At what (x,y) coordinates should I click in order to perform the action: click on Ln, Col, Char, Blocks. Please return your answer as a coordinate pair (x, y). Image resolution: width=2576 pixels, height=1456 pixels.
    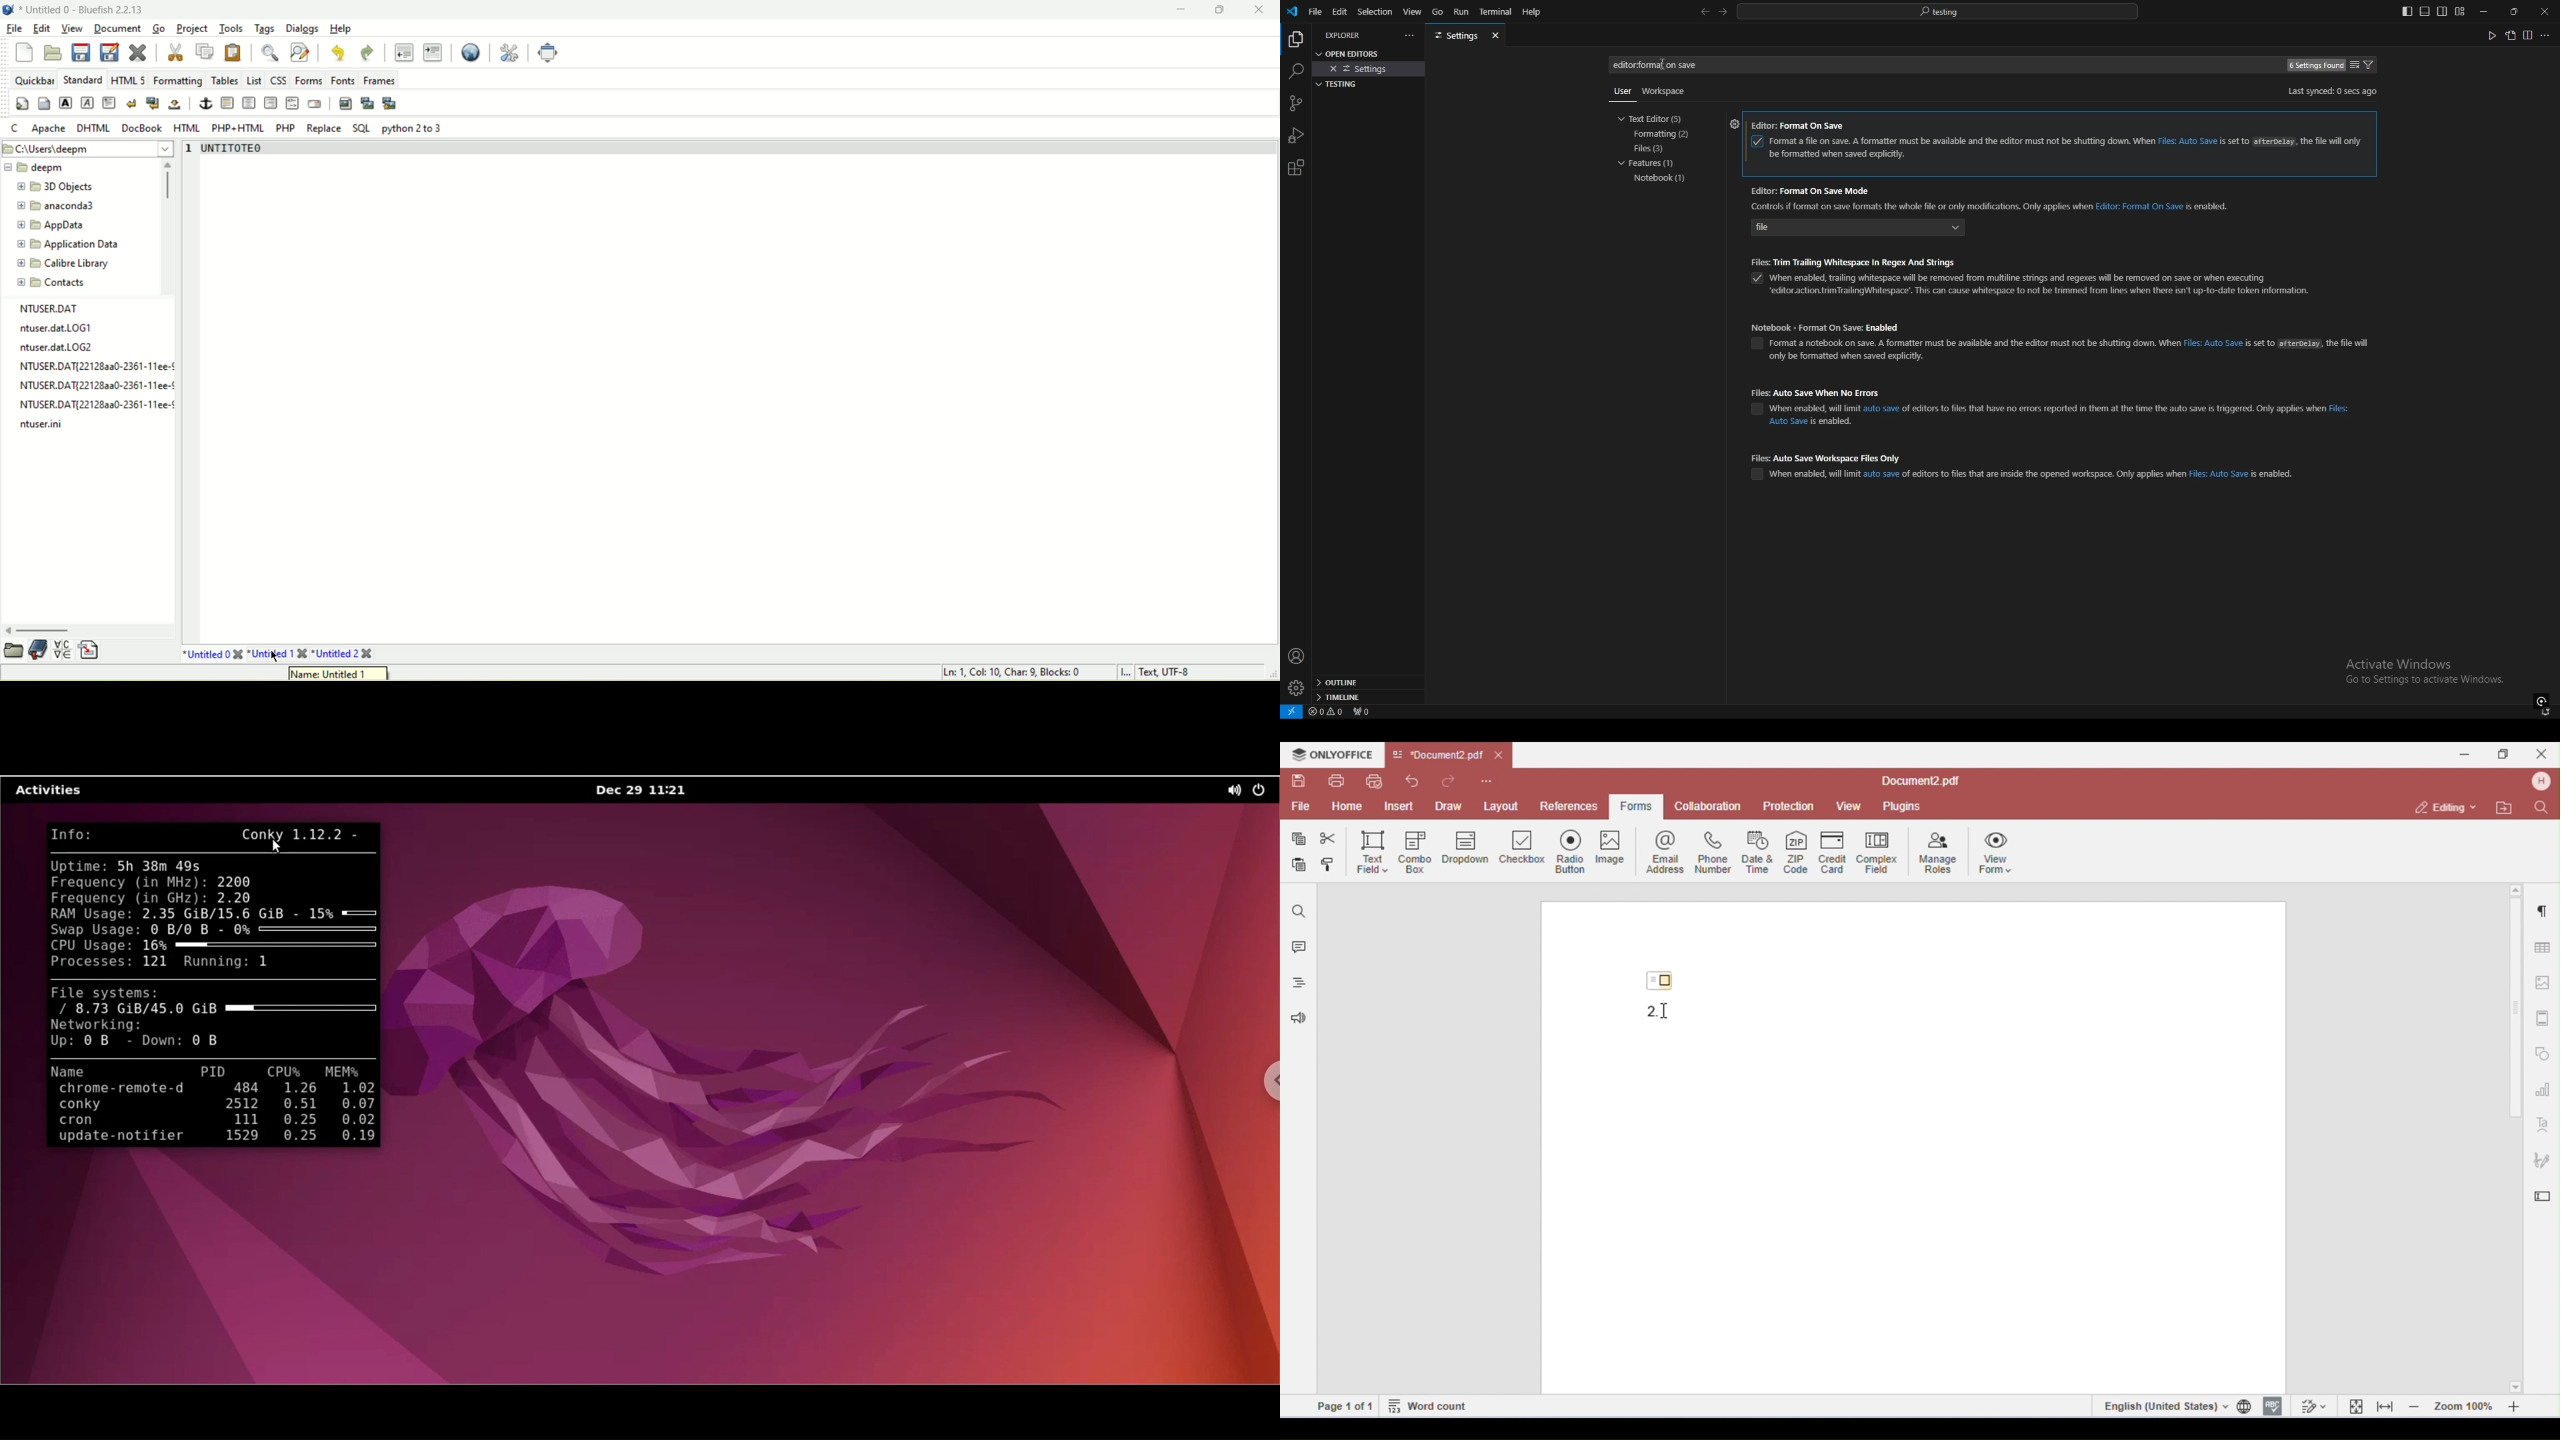
    Looking at the image, I should click on (1012, 673).